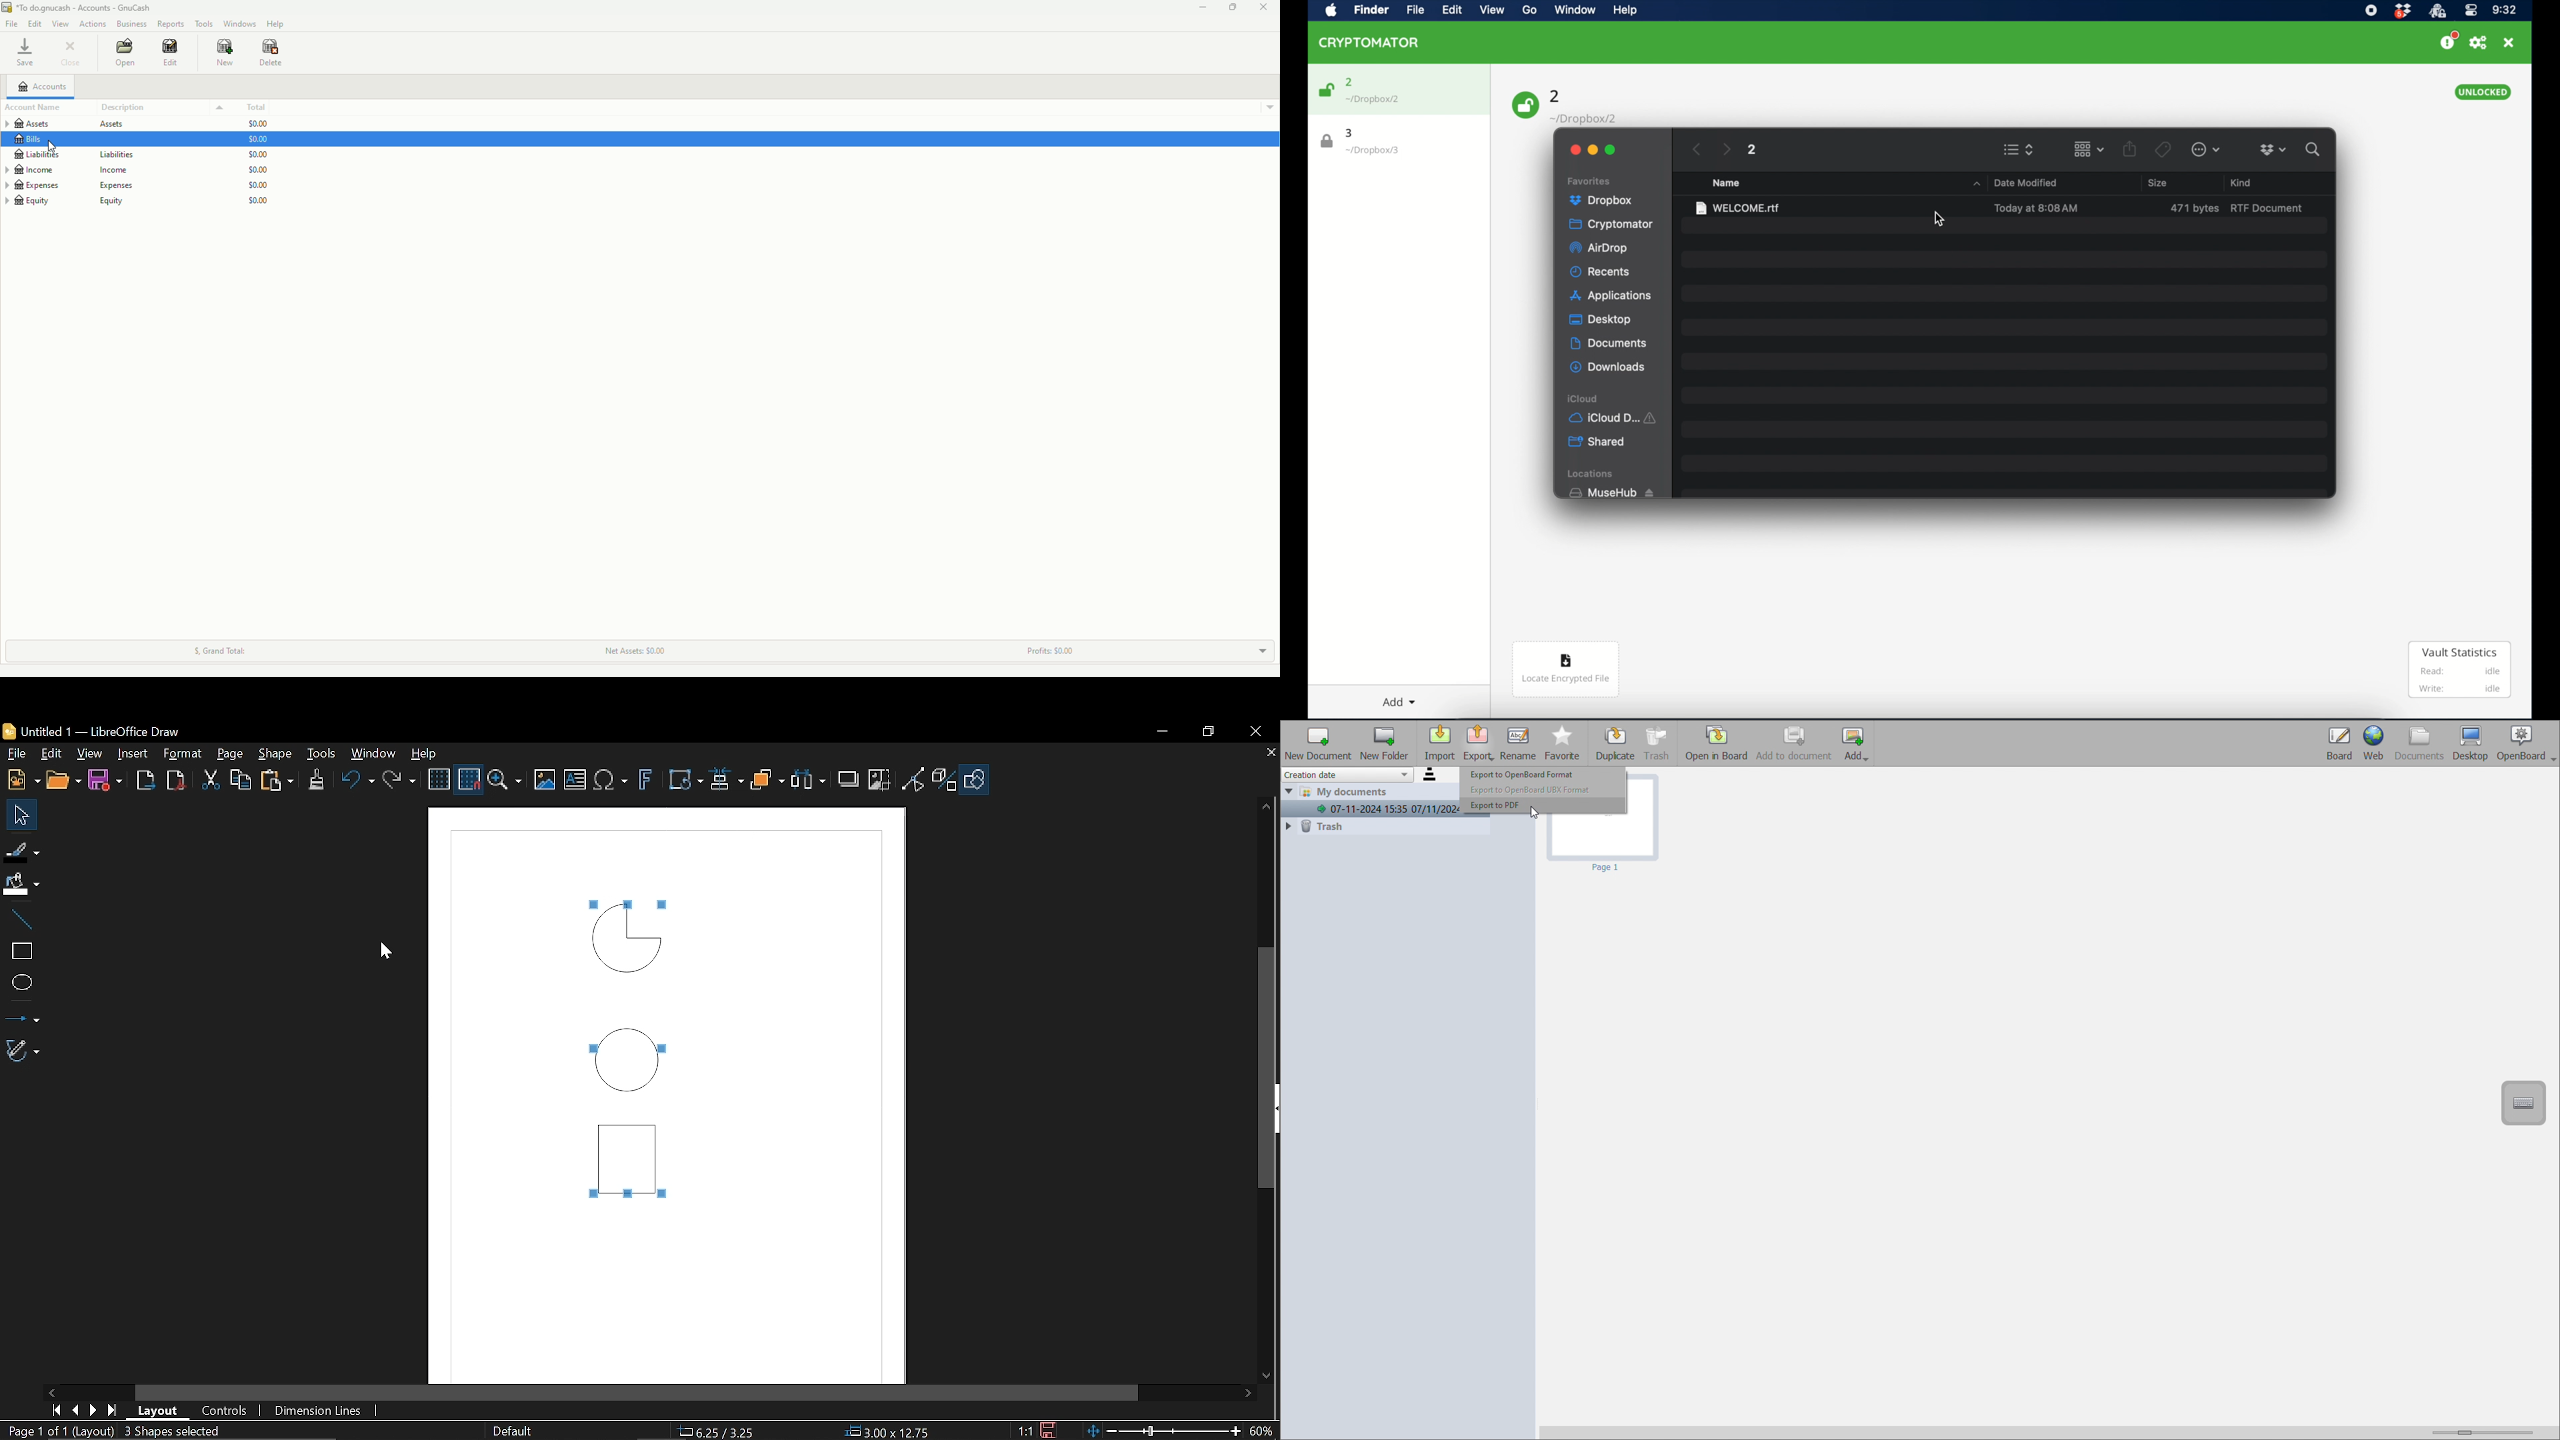 The image size is (2576, 1456). I want to click on paste, so click(279, 780).